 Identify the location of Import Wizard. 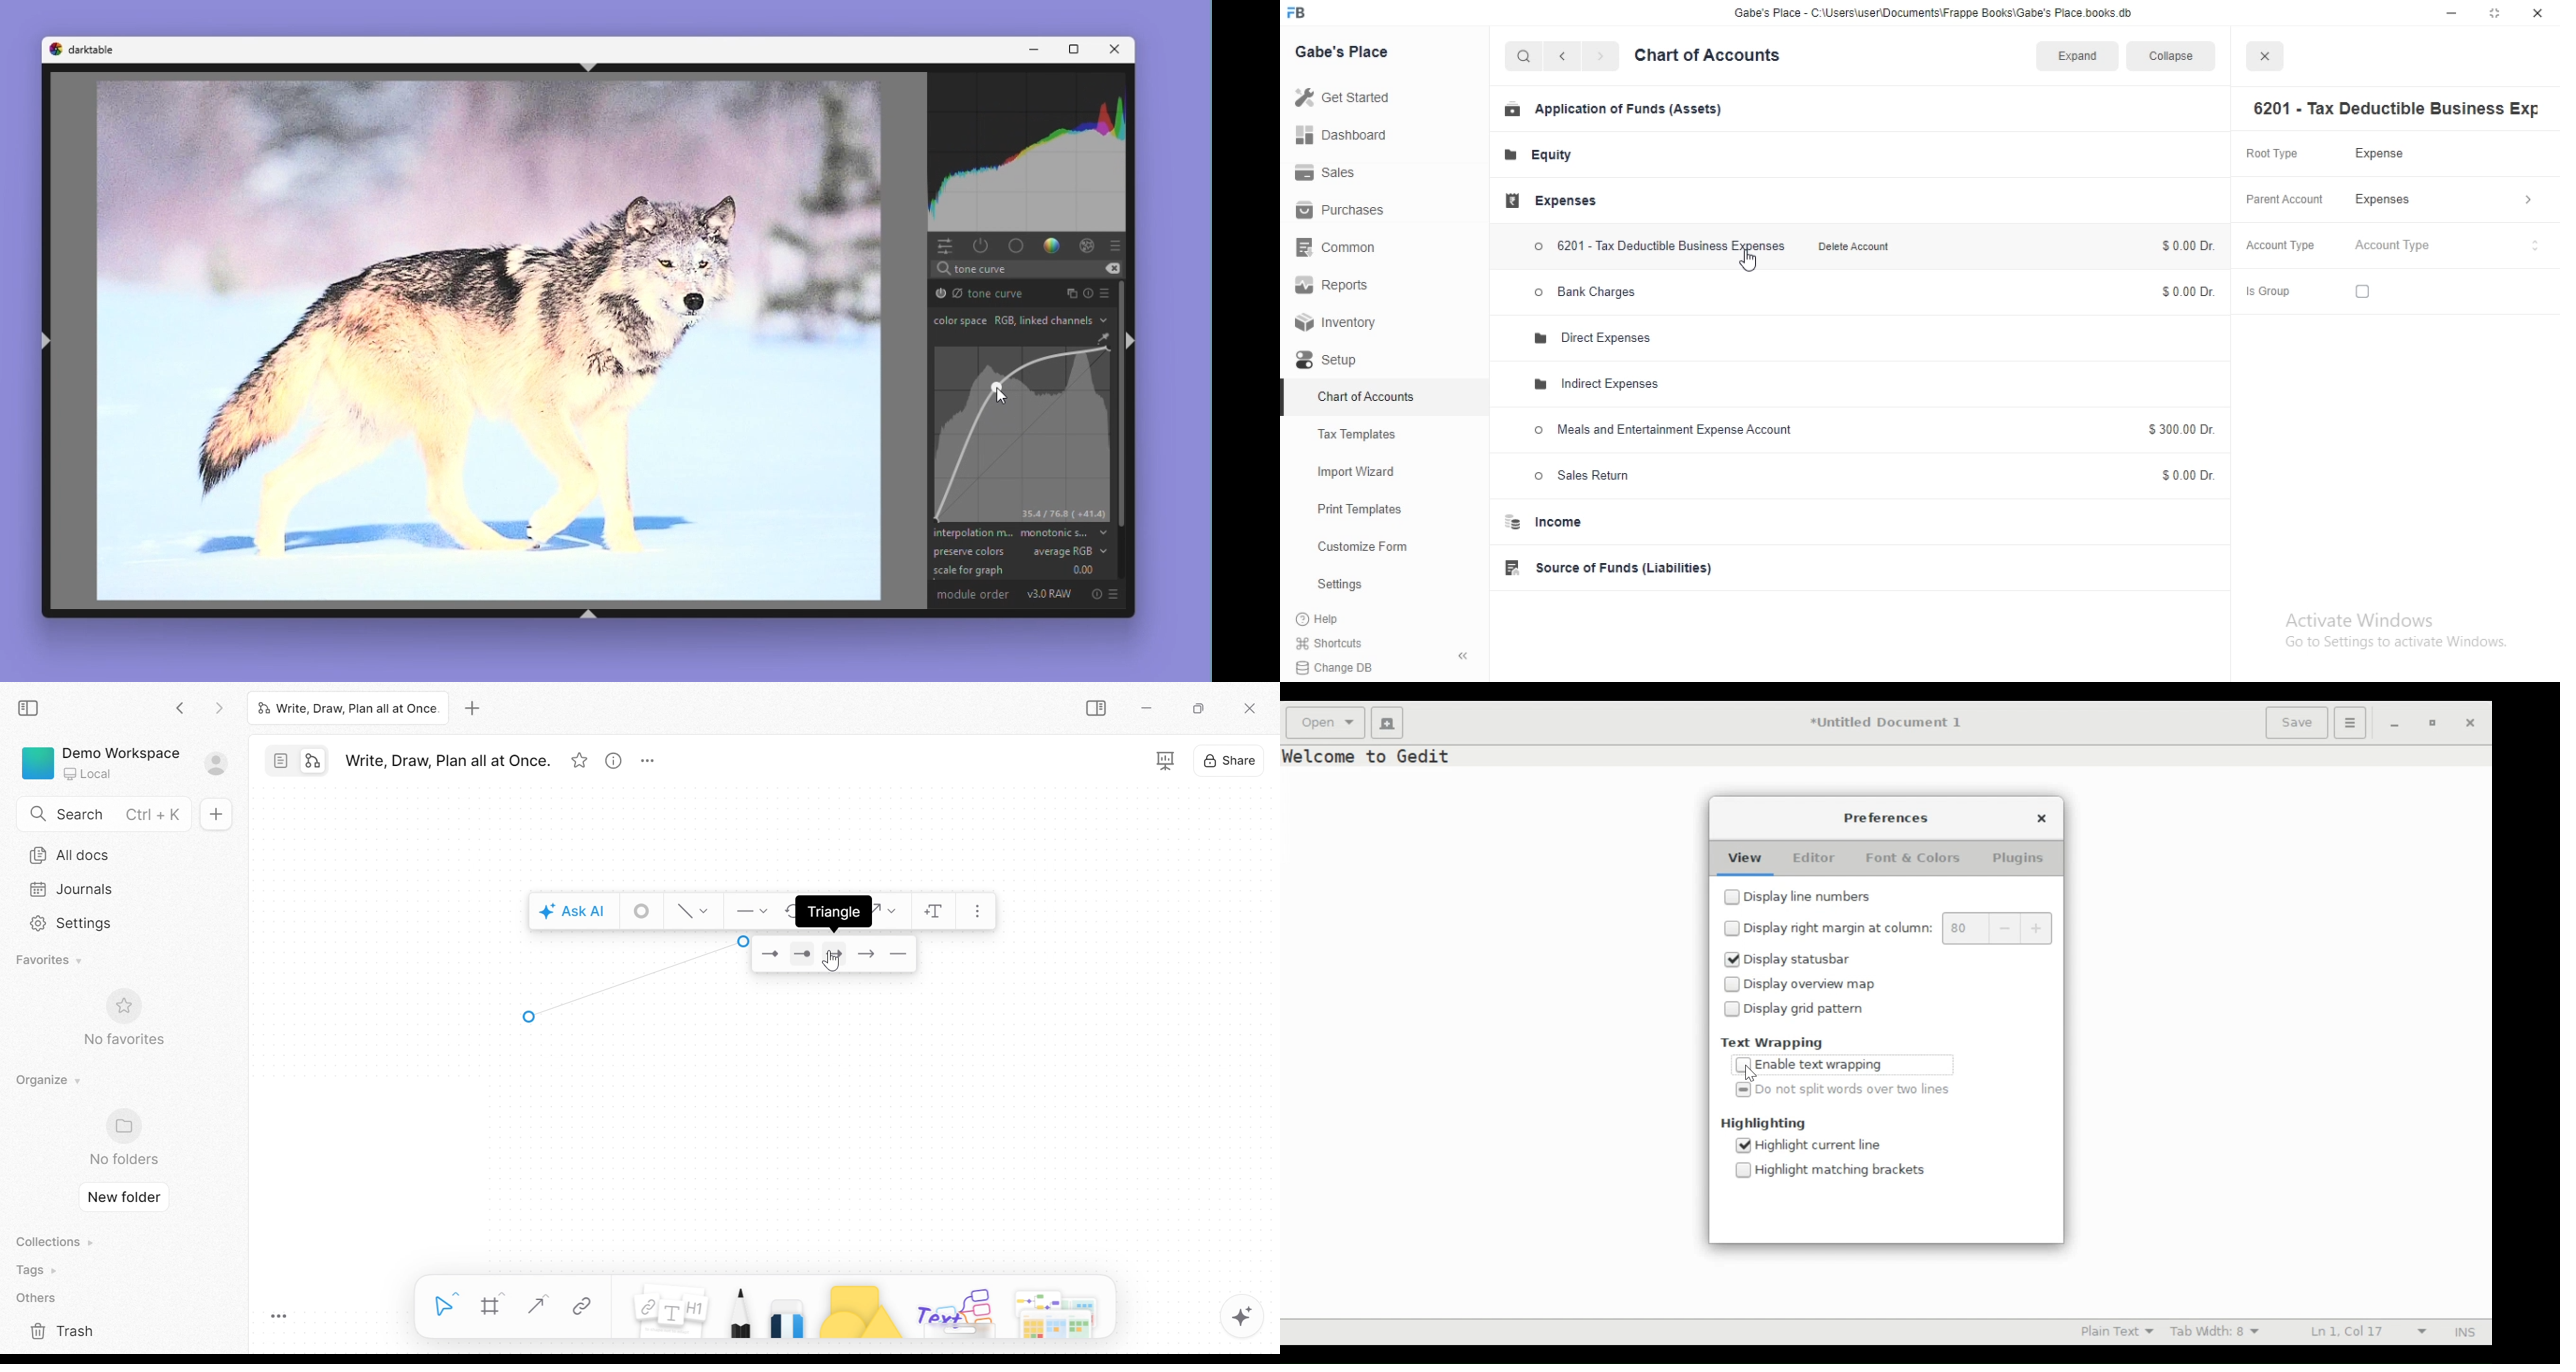
(1359, 473).